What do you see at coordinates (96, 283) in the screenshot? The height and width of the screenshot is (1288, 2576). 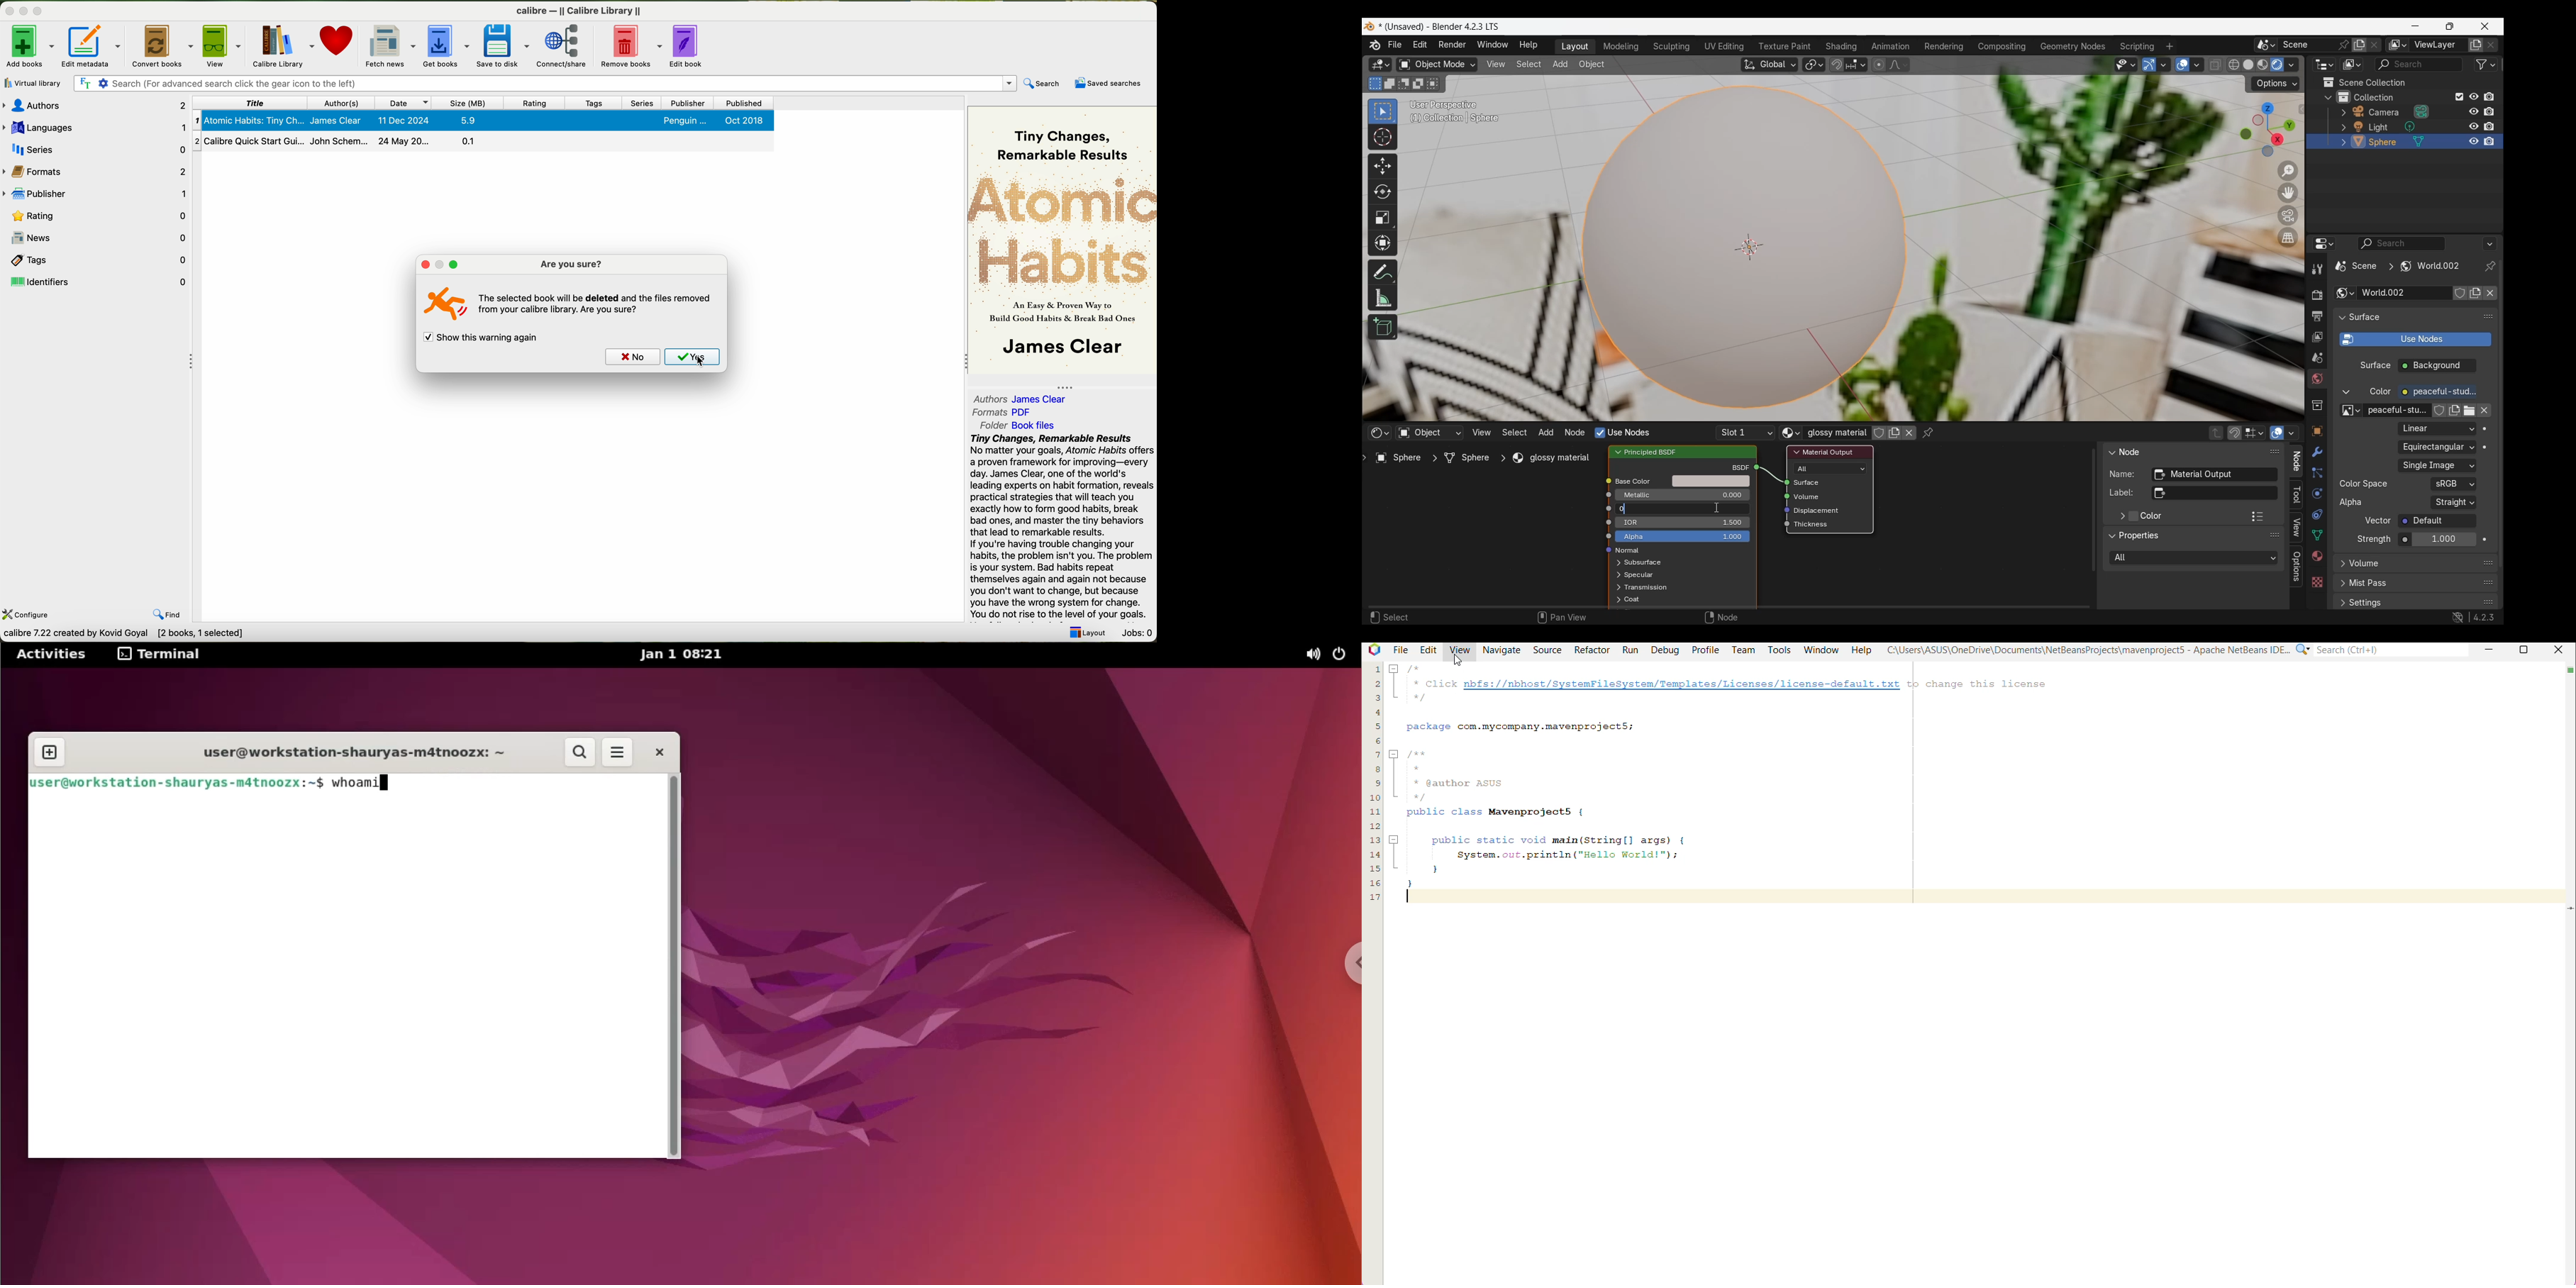 I see `identifiers` at bounding box center [96, 283].